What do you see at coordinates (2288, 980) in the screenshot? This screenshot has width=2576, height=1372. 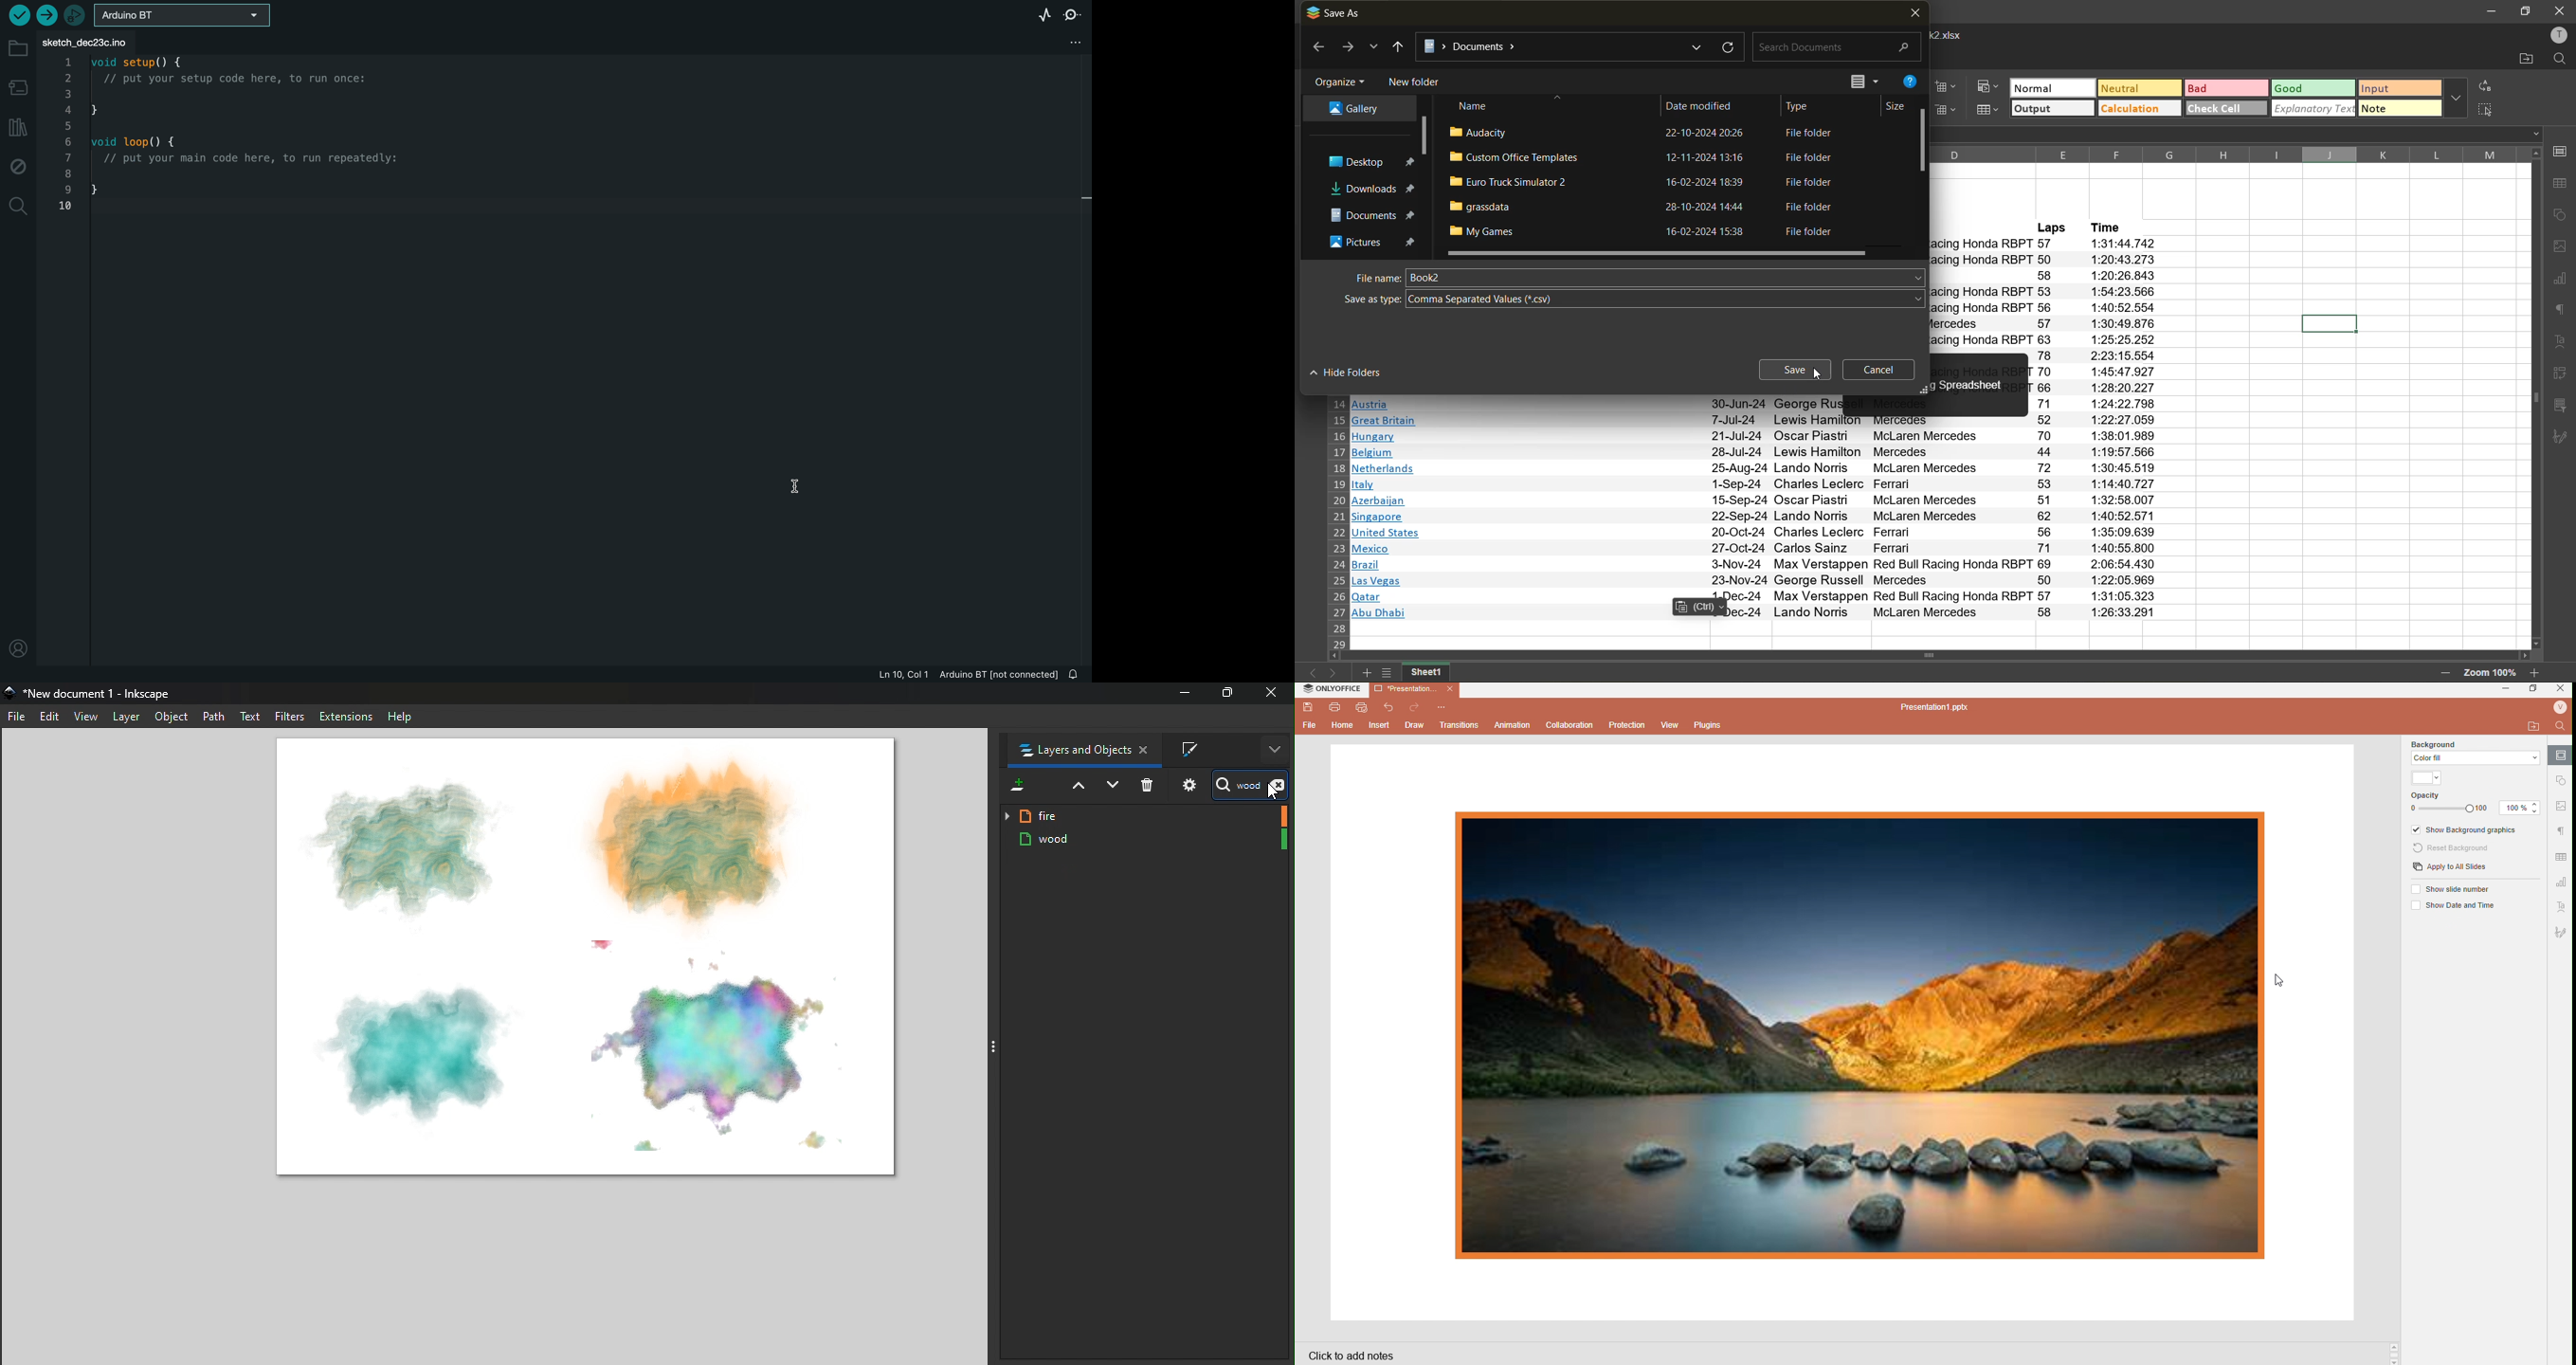 I see `Cursor` at bounding box center [2288, 980].